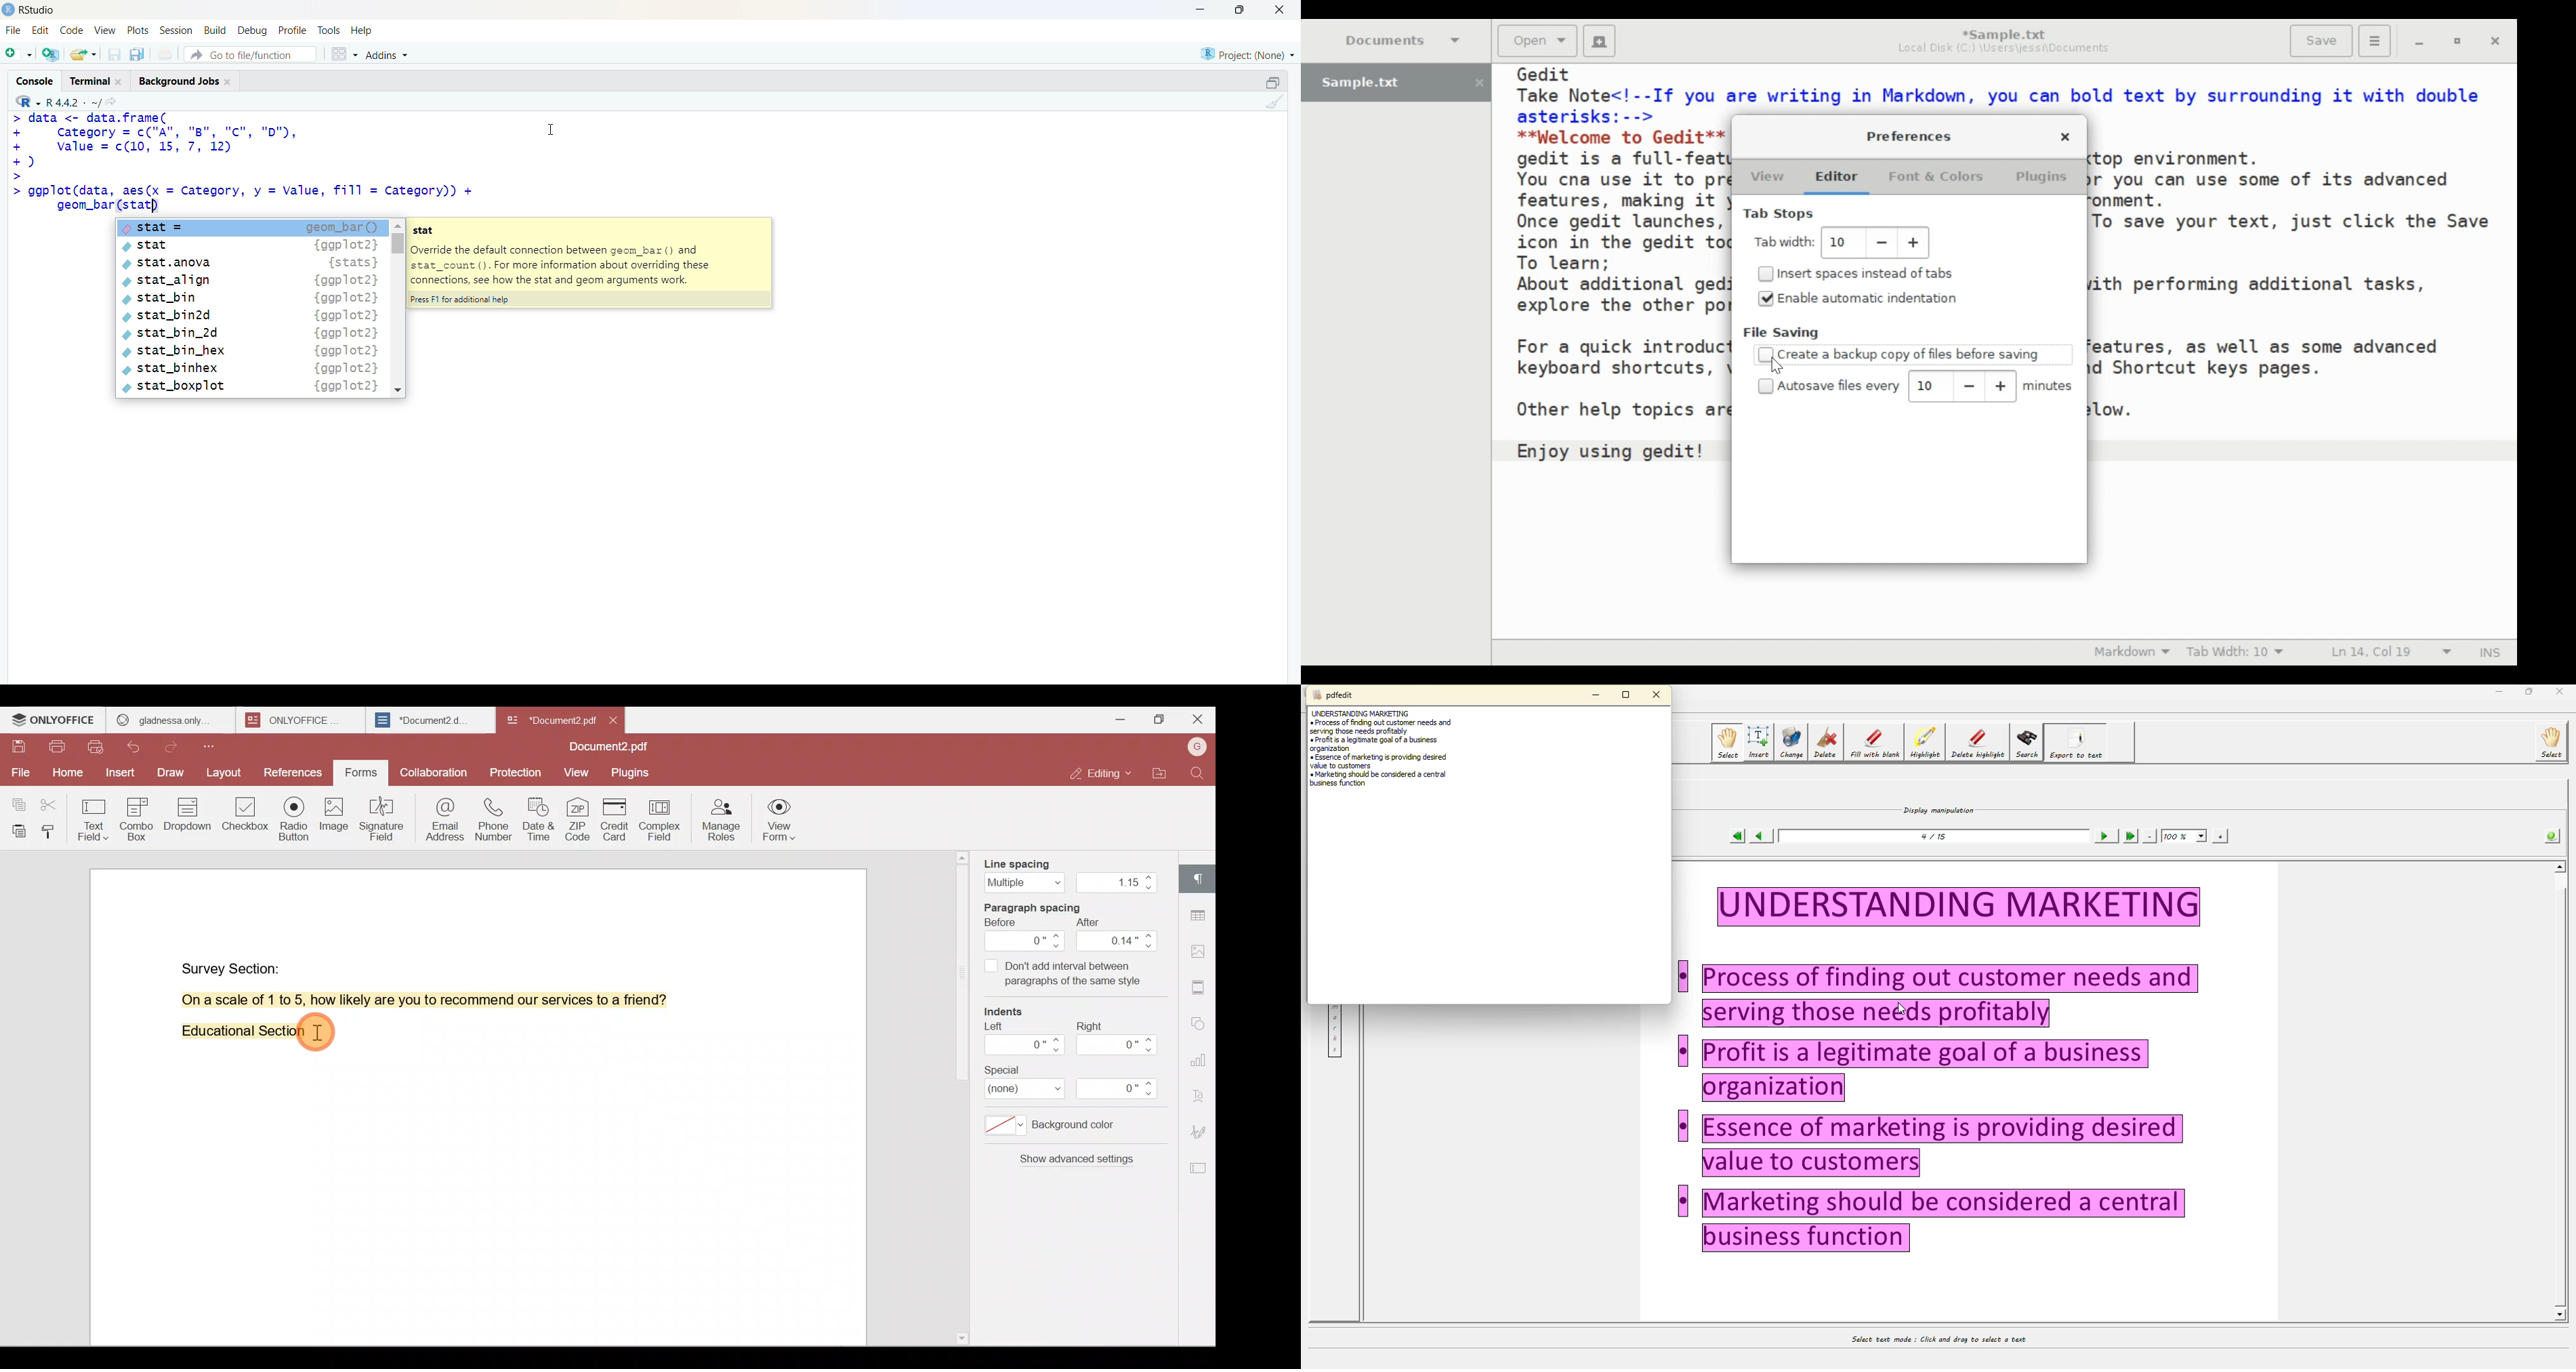 The height and width of the screenshot is (1372, 2576). Describe the element at coordinates (362, 773) in the screenshot. I see `Forms` at that location.